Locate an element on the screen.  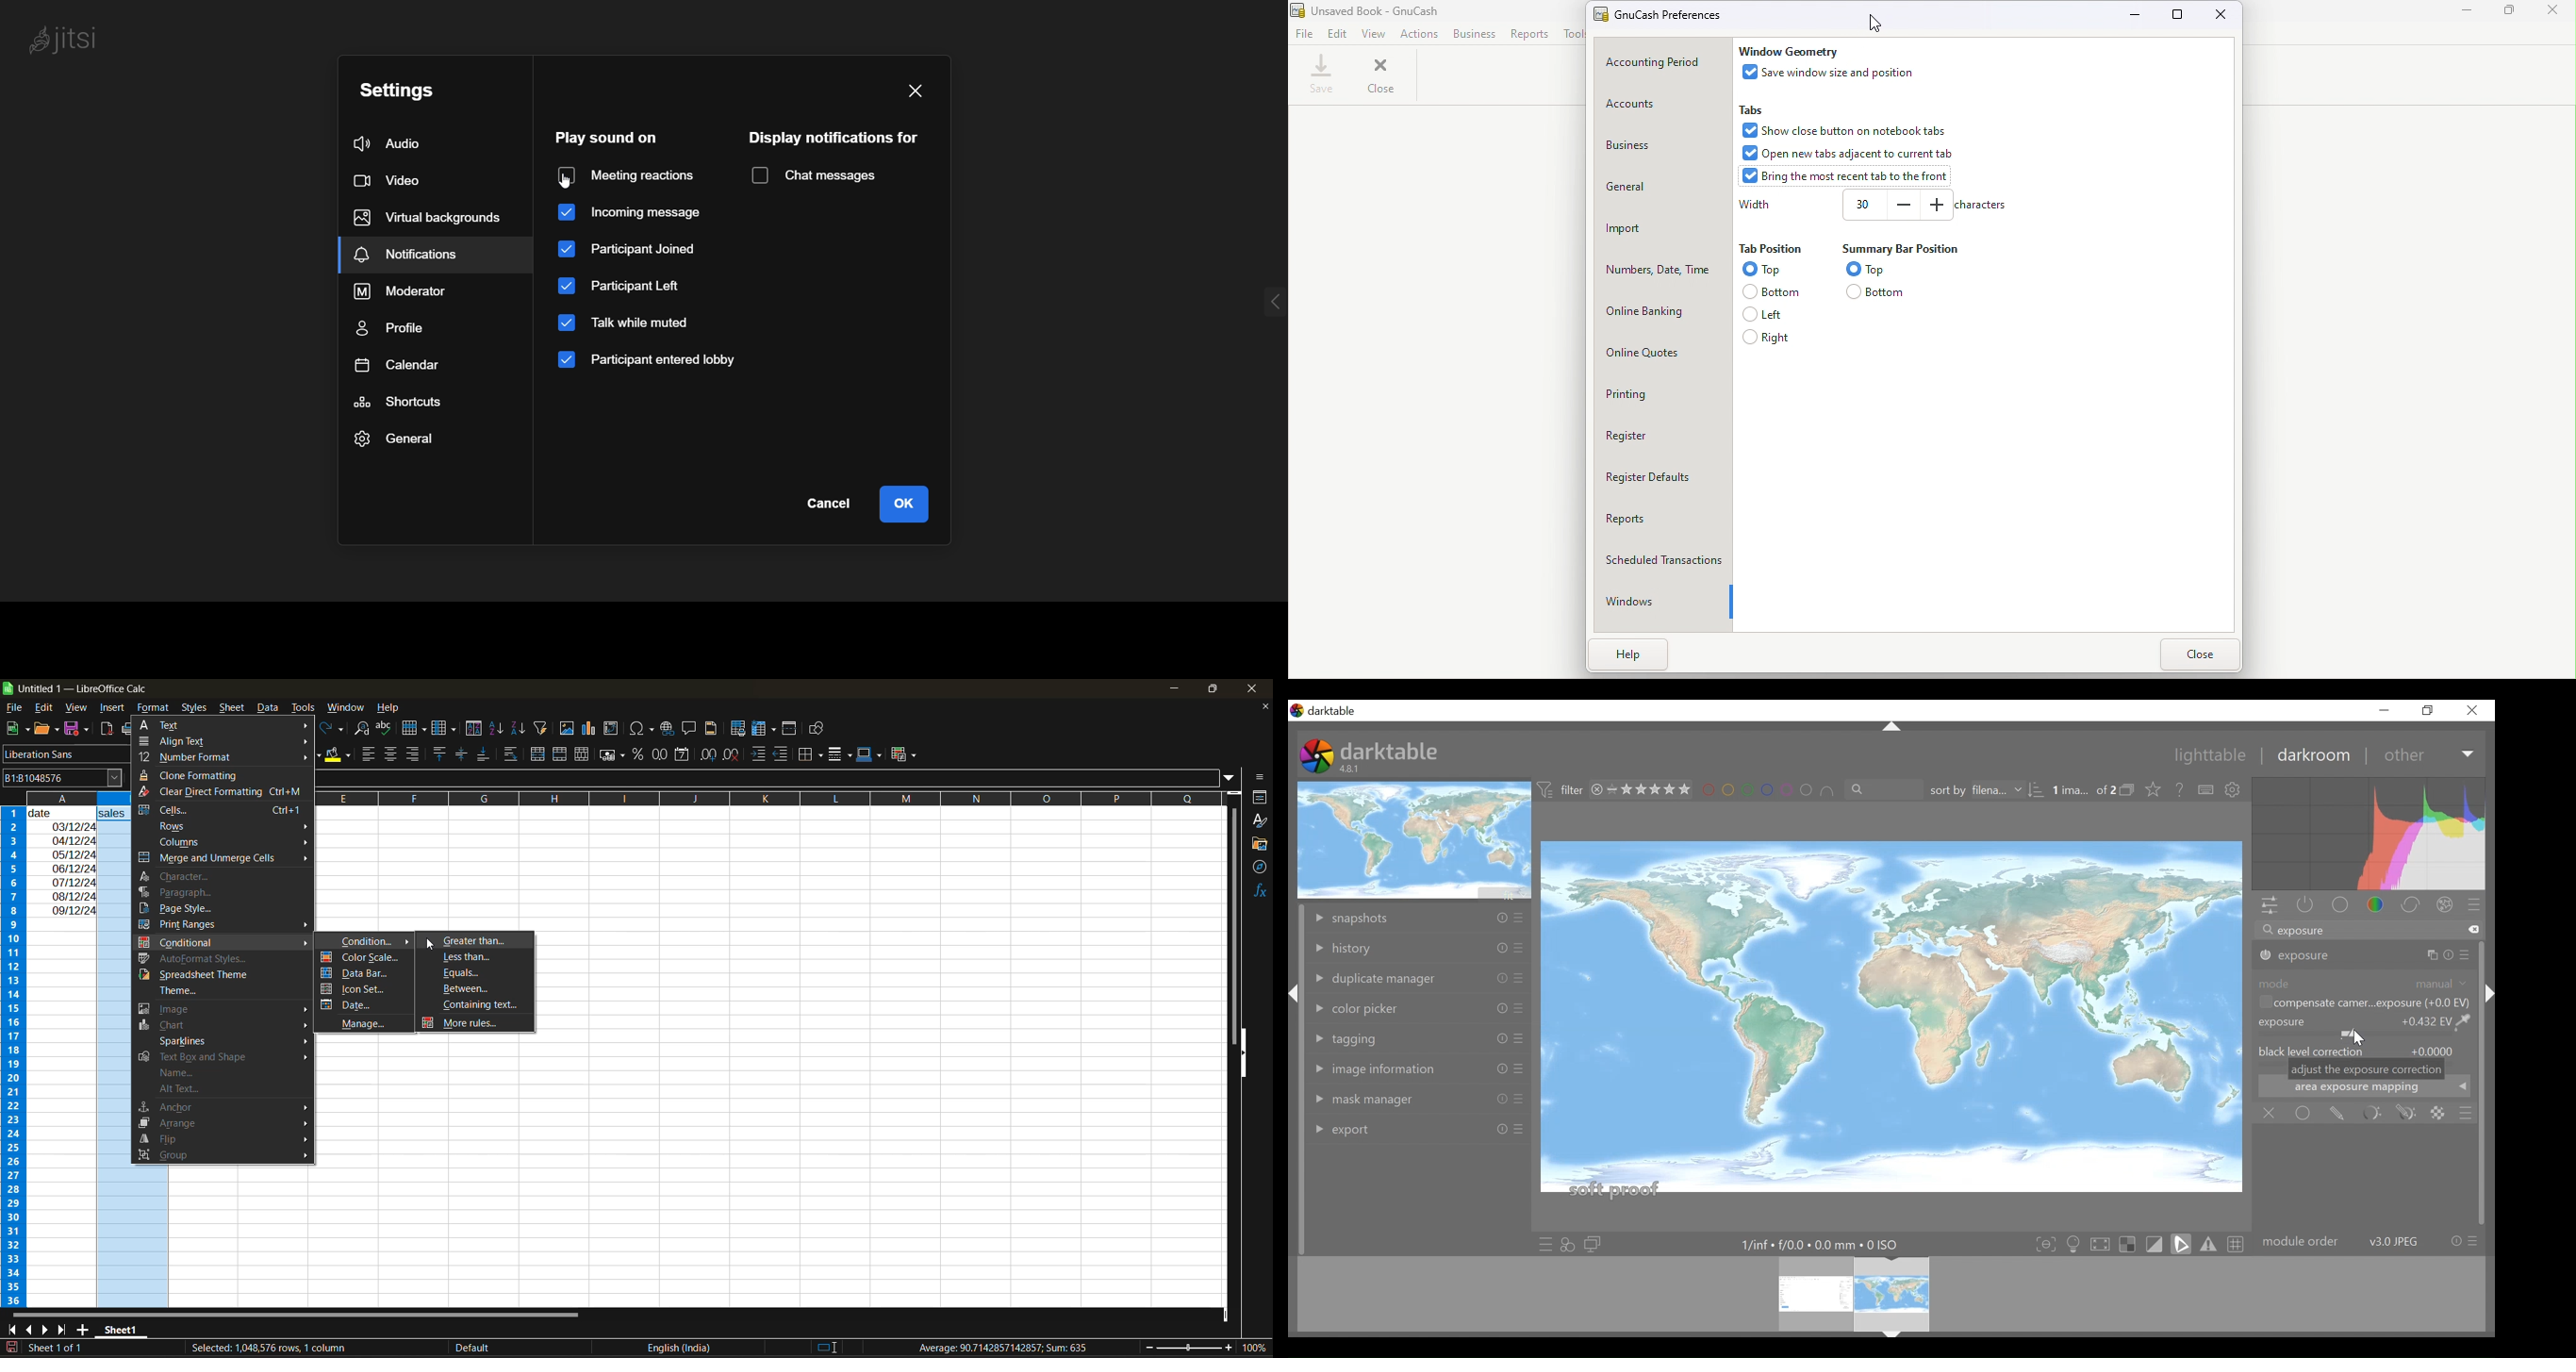
show global preferences is located at coordinates (2234, 790).